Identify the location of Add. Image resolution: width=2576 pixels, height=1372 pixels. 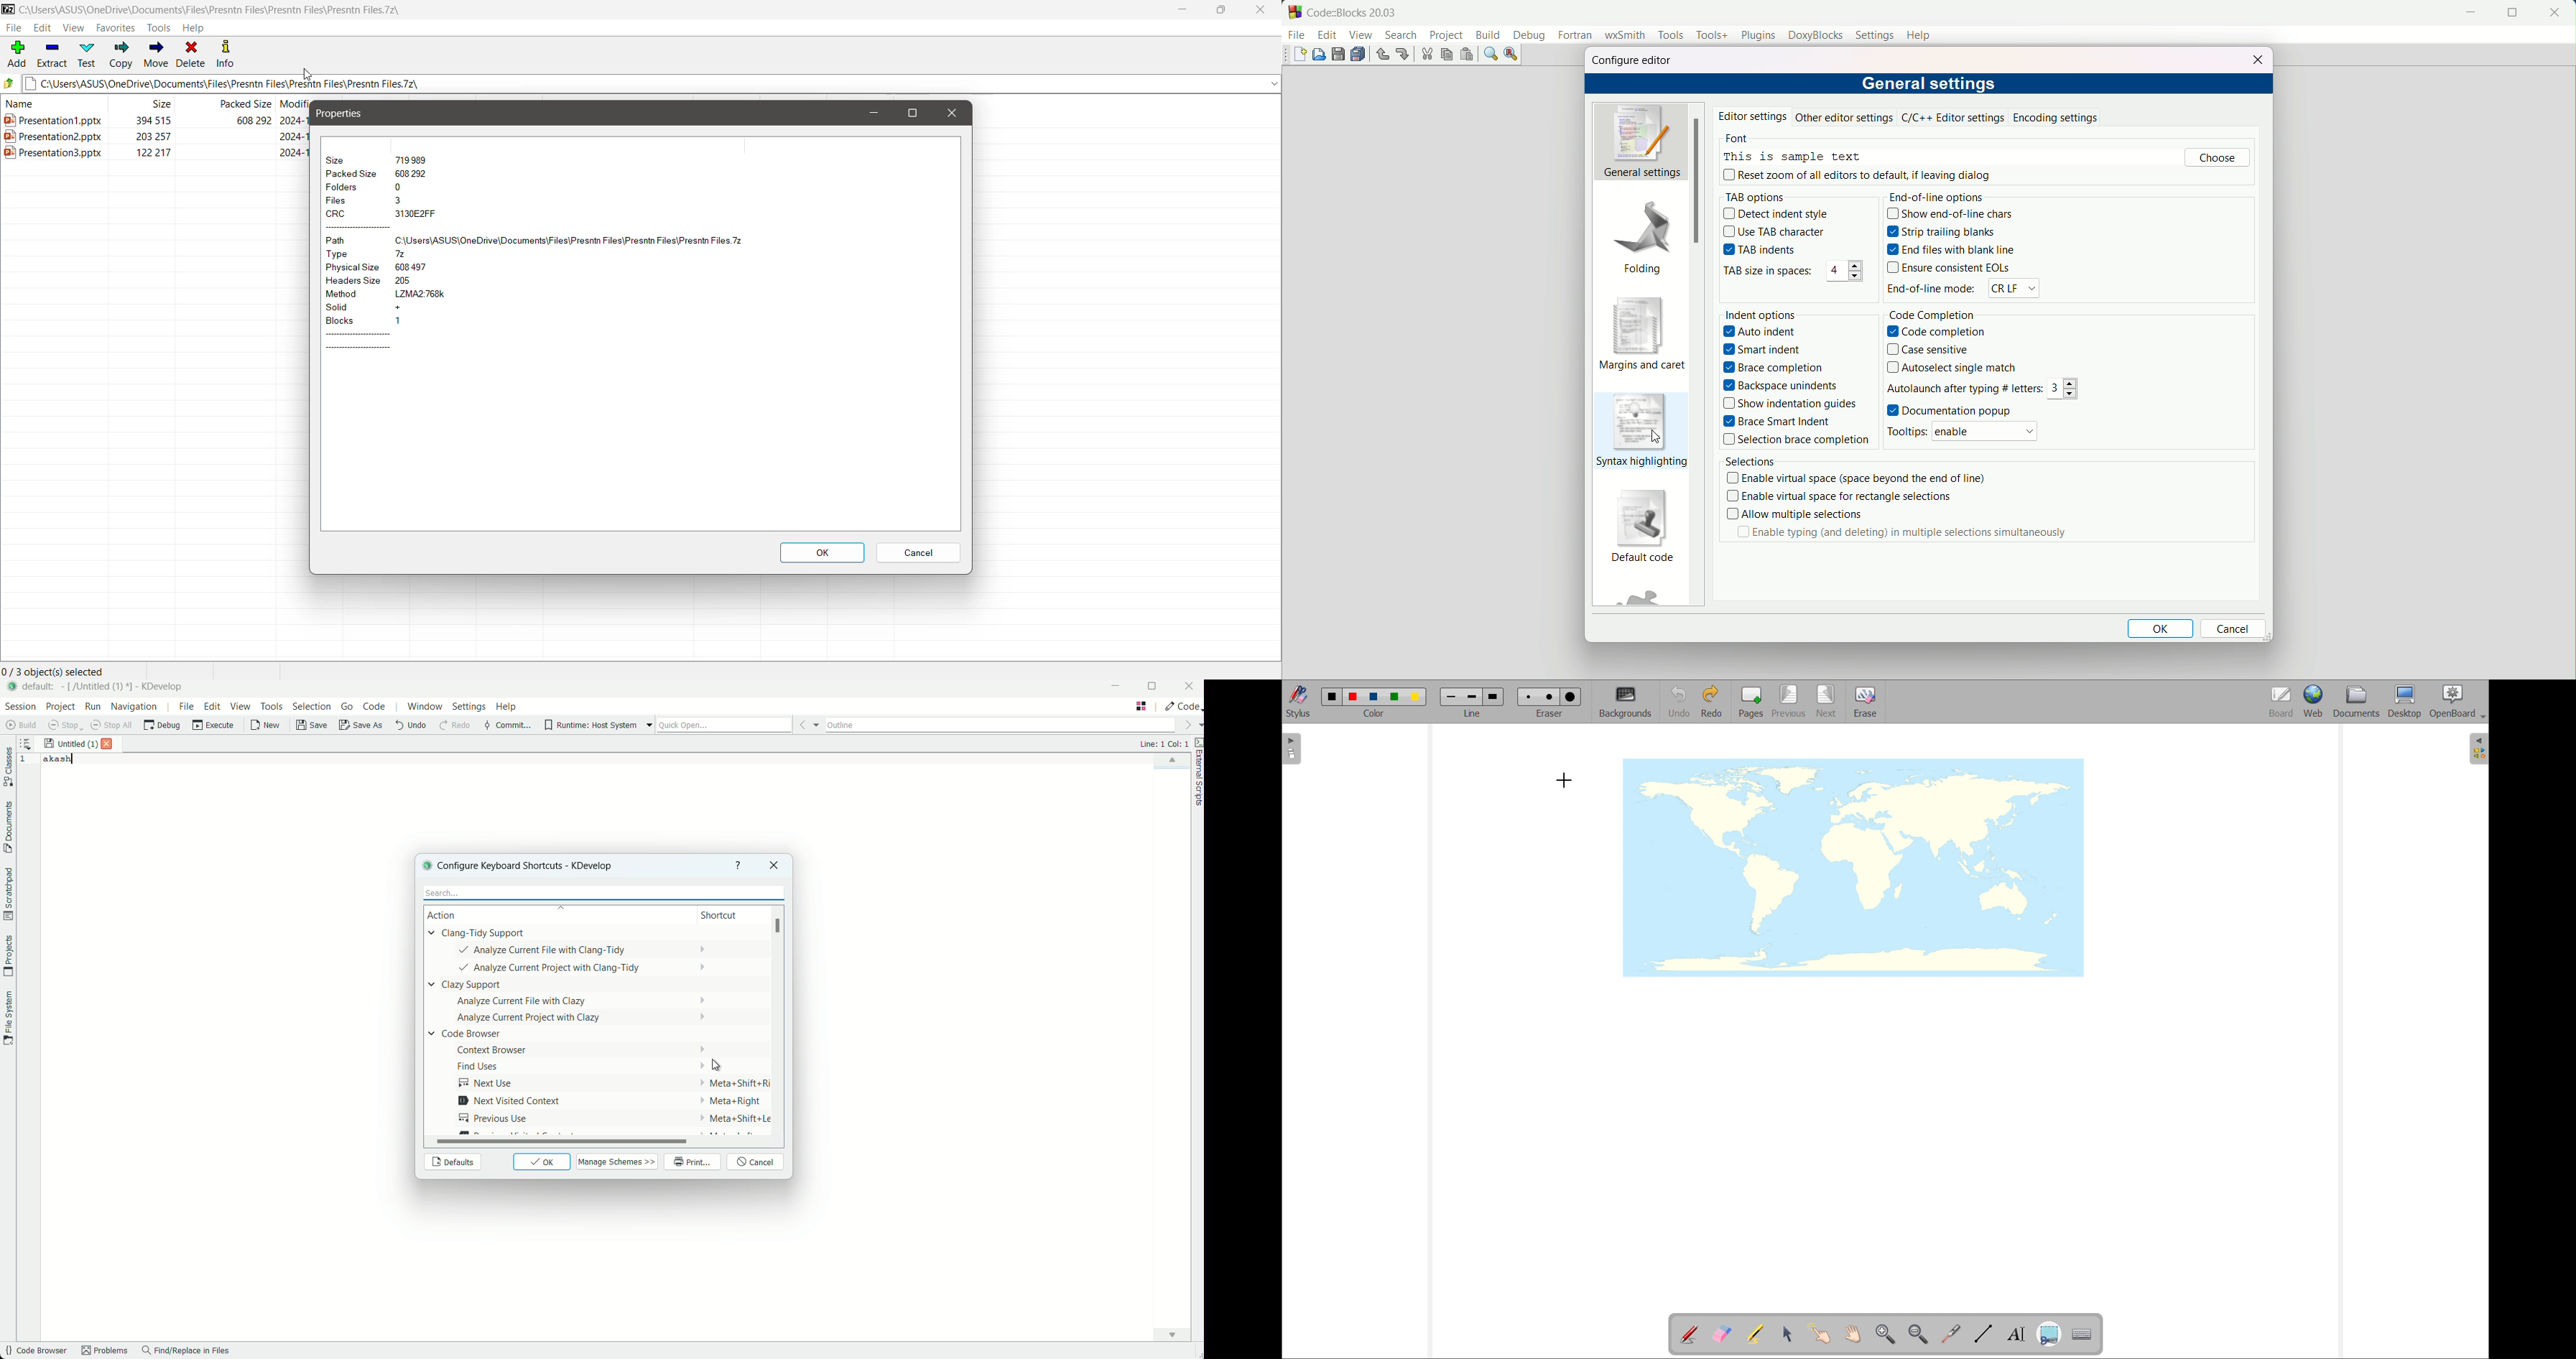
(16, 55).